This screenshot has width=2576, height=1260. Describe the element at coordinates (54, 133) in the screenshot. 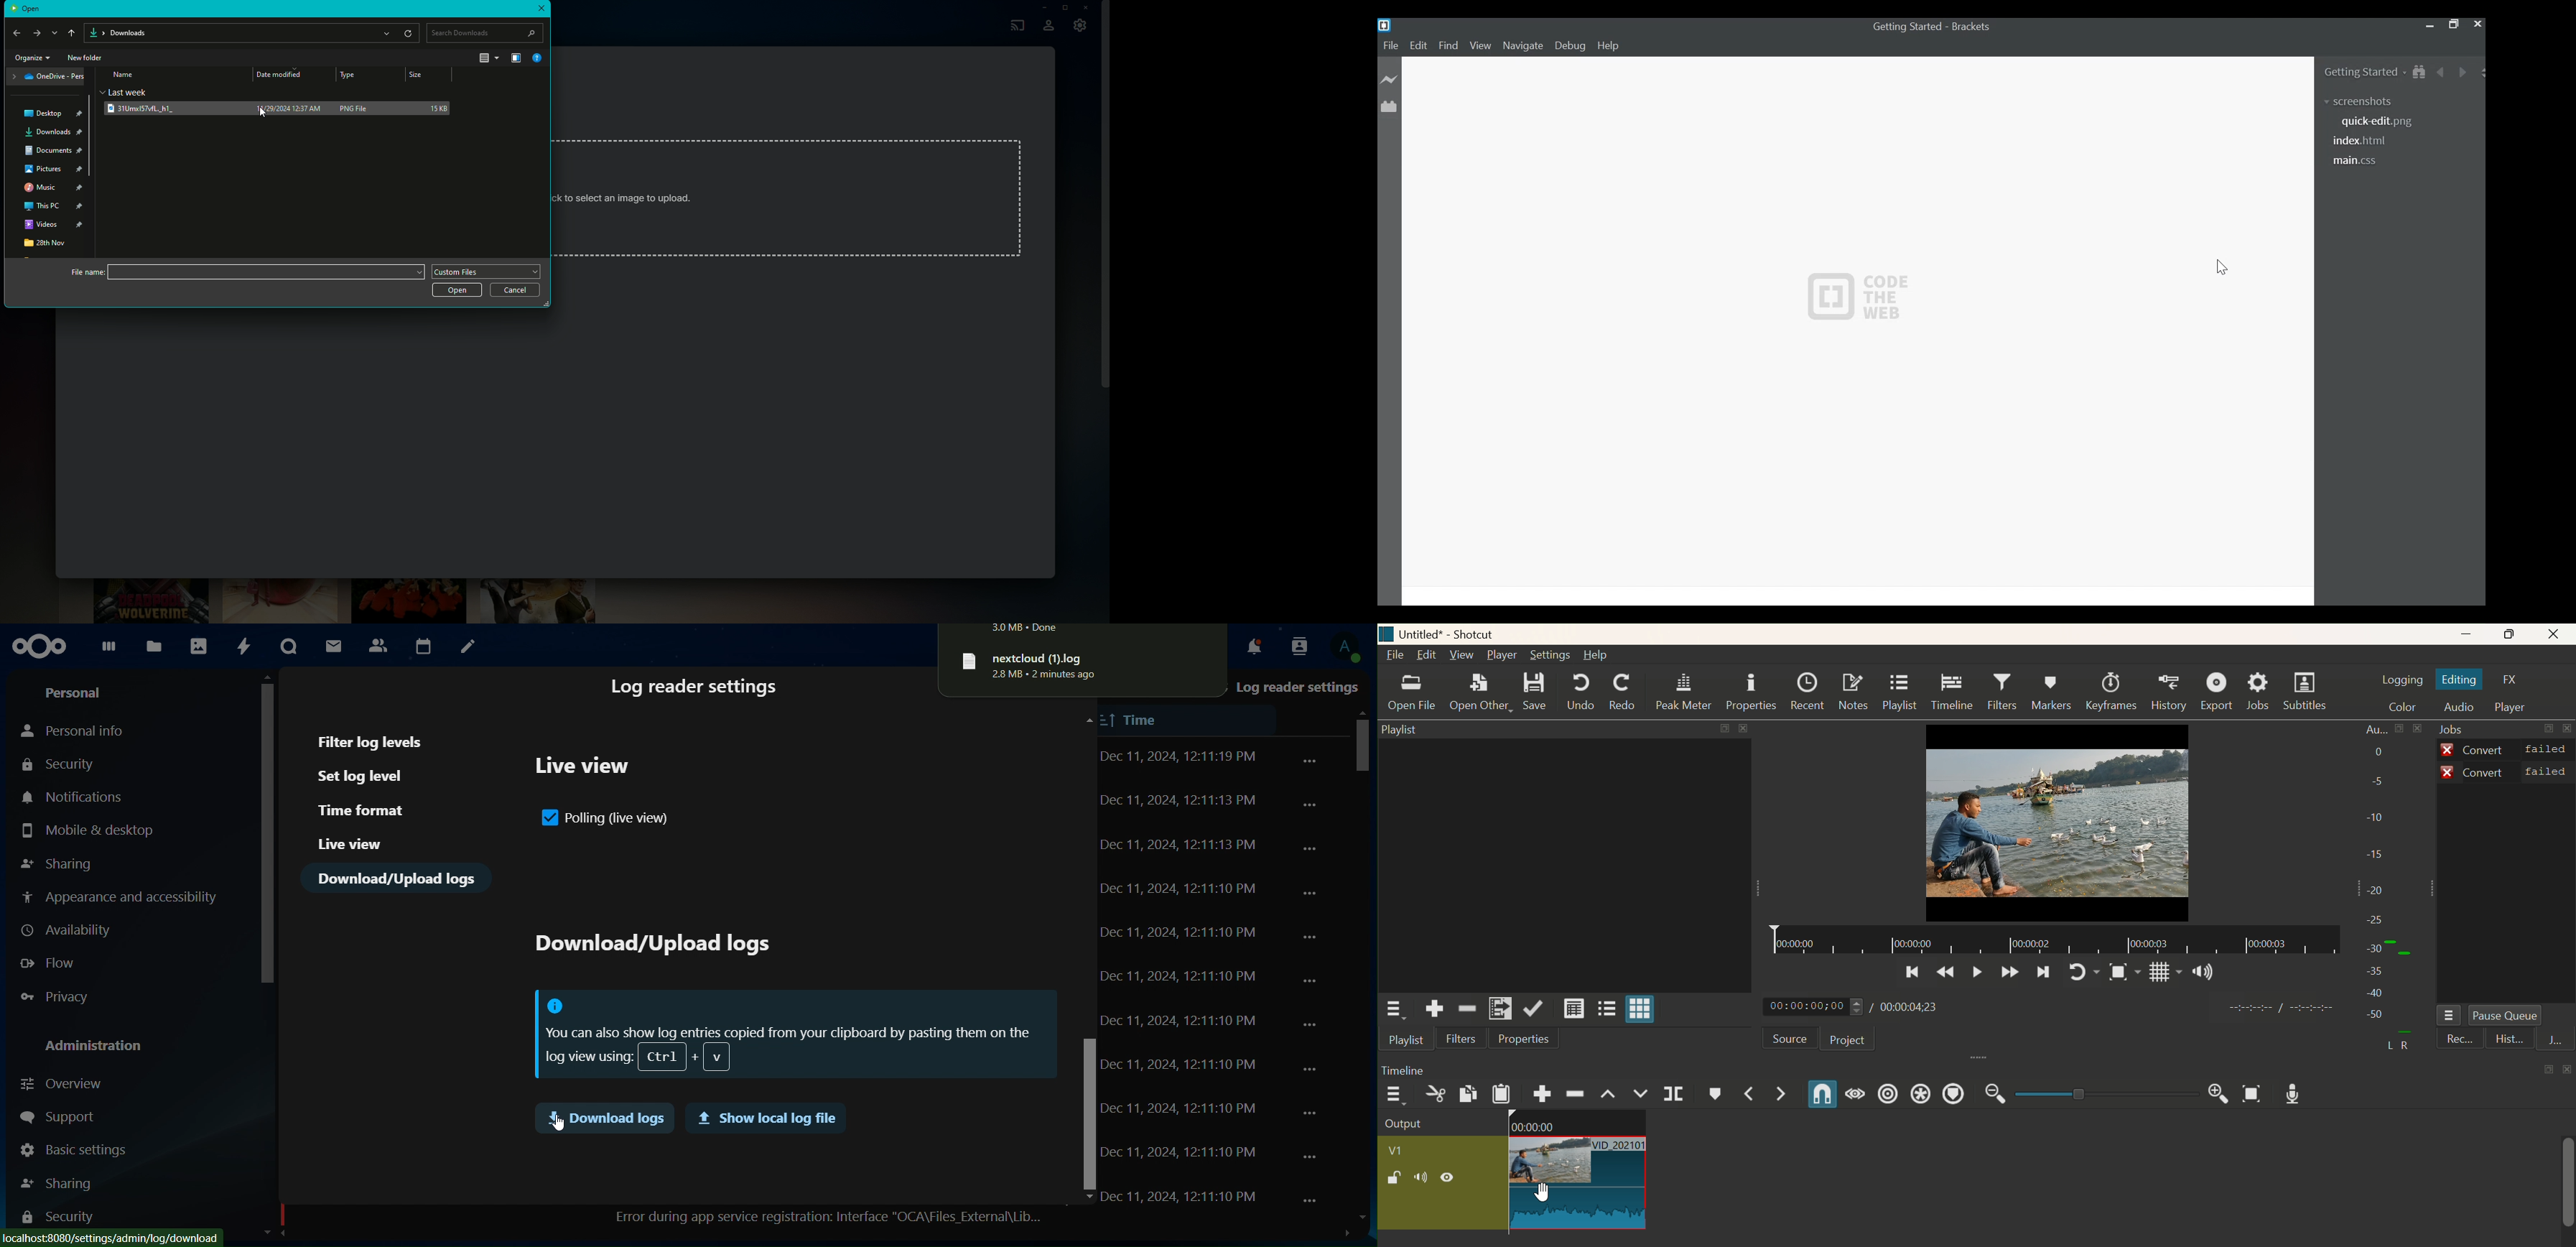

I see `Downloads` at that location.